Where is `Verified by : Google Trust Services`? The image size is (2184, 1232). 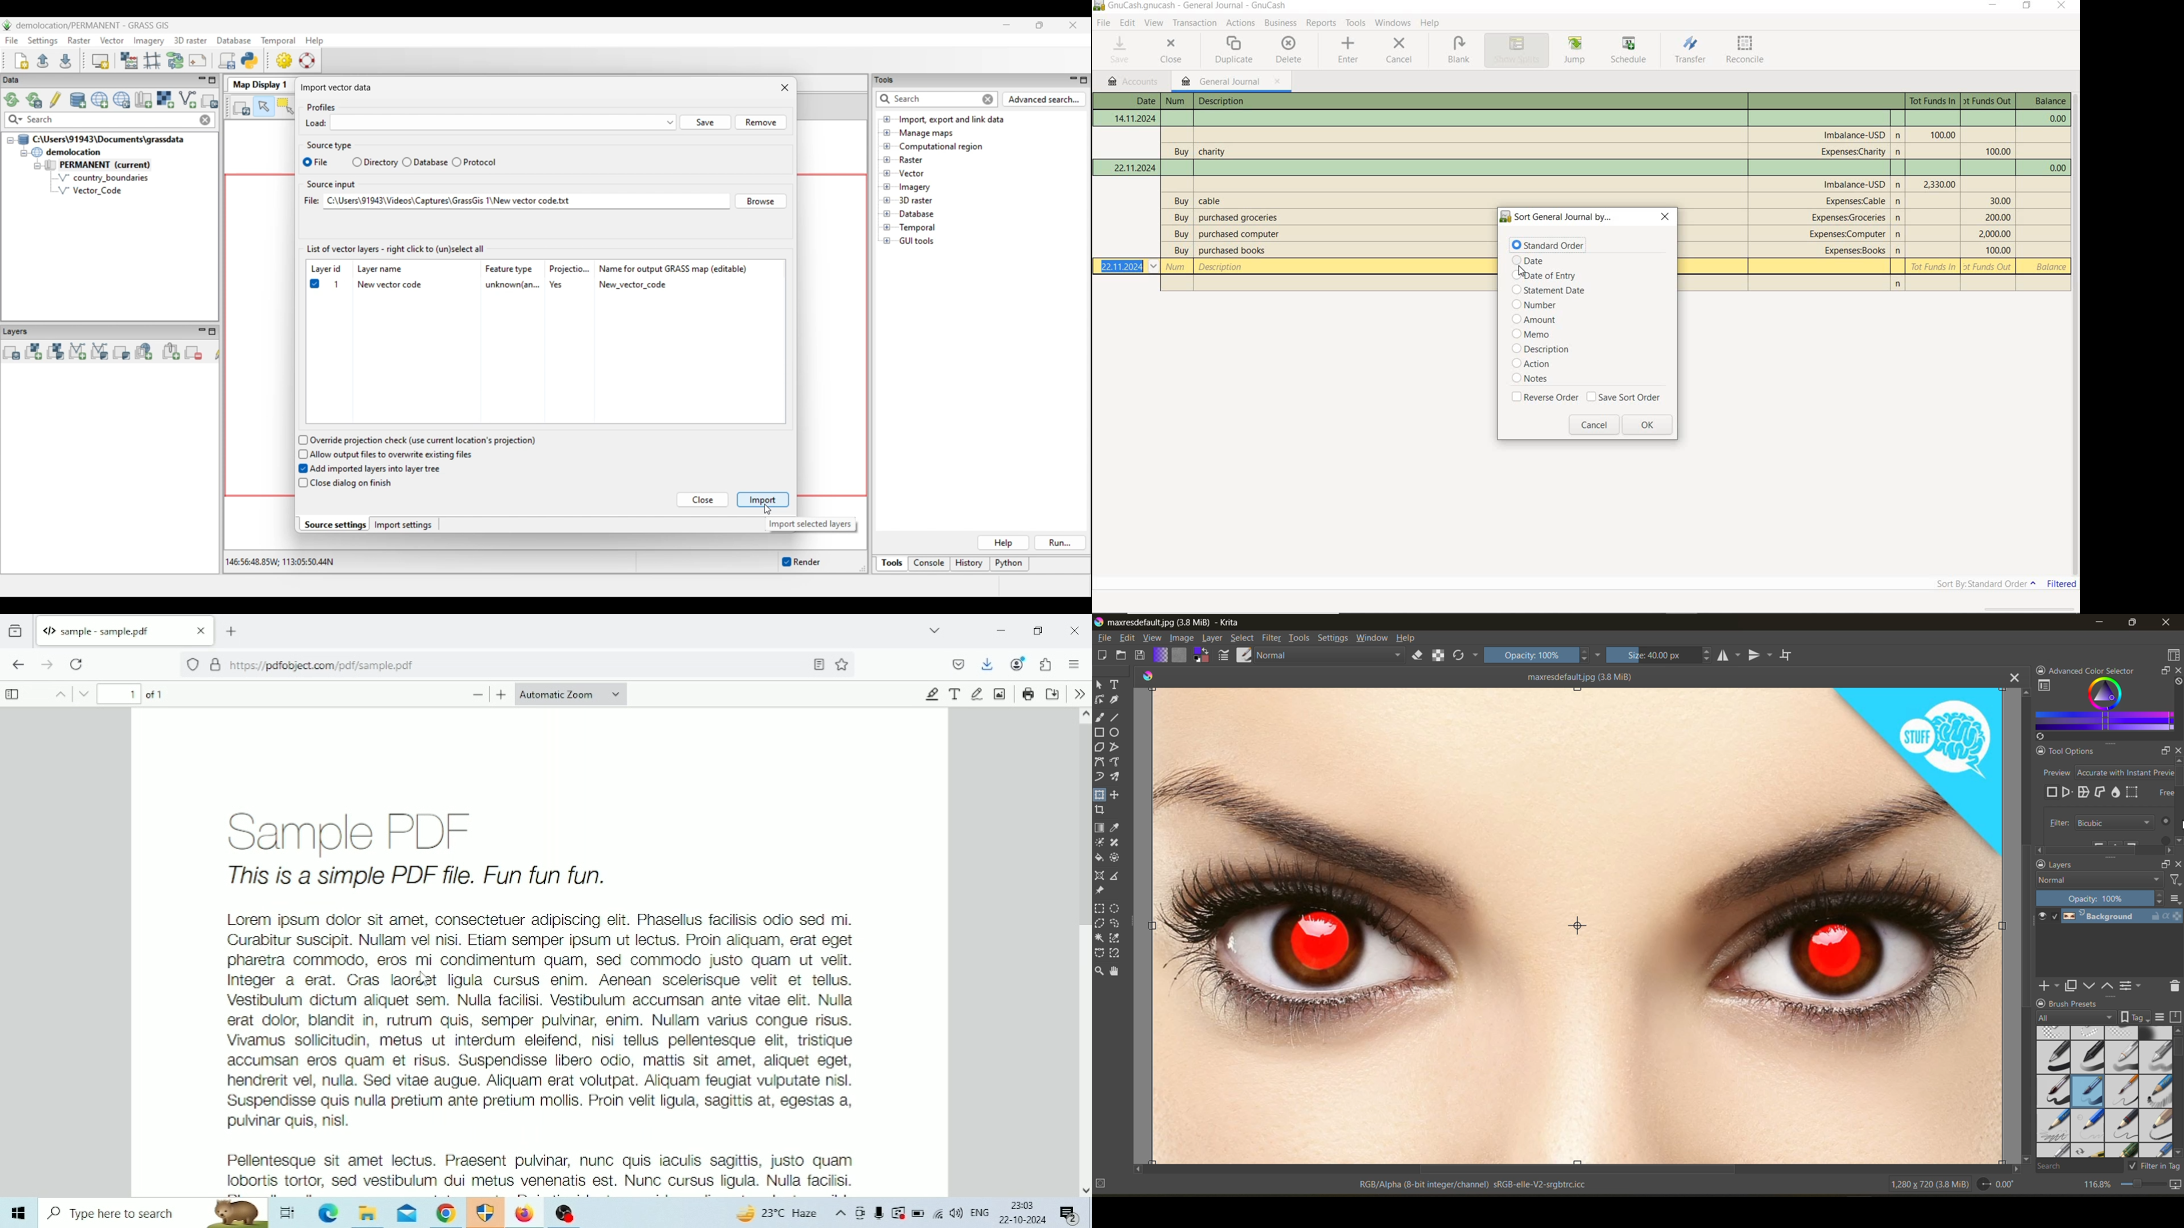
Verified by : Google Trust Services is located at coordinates (215, 665).